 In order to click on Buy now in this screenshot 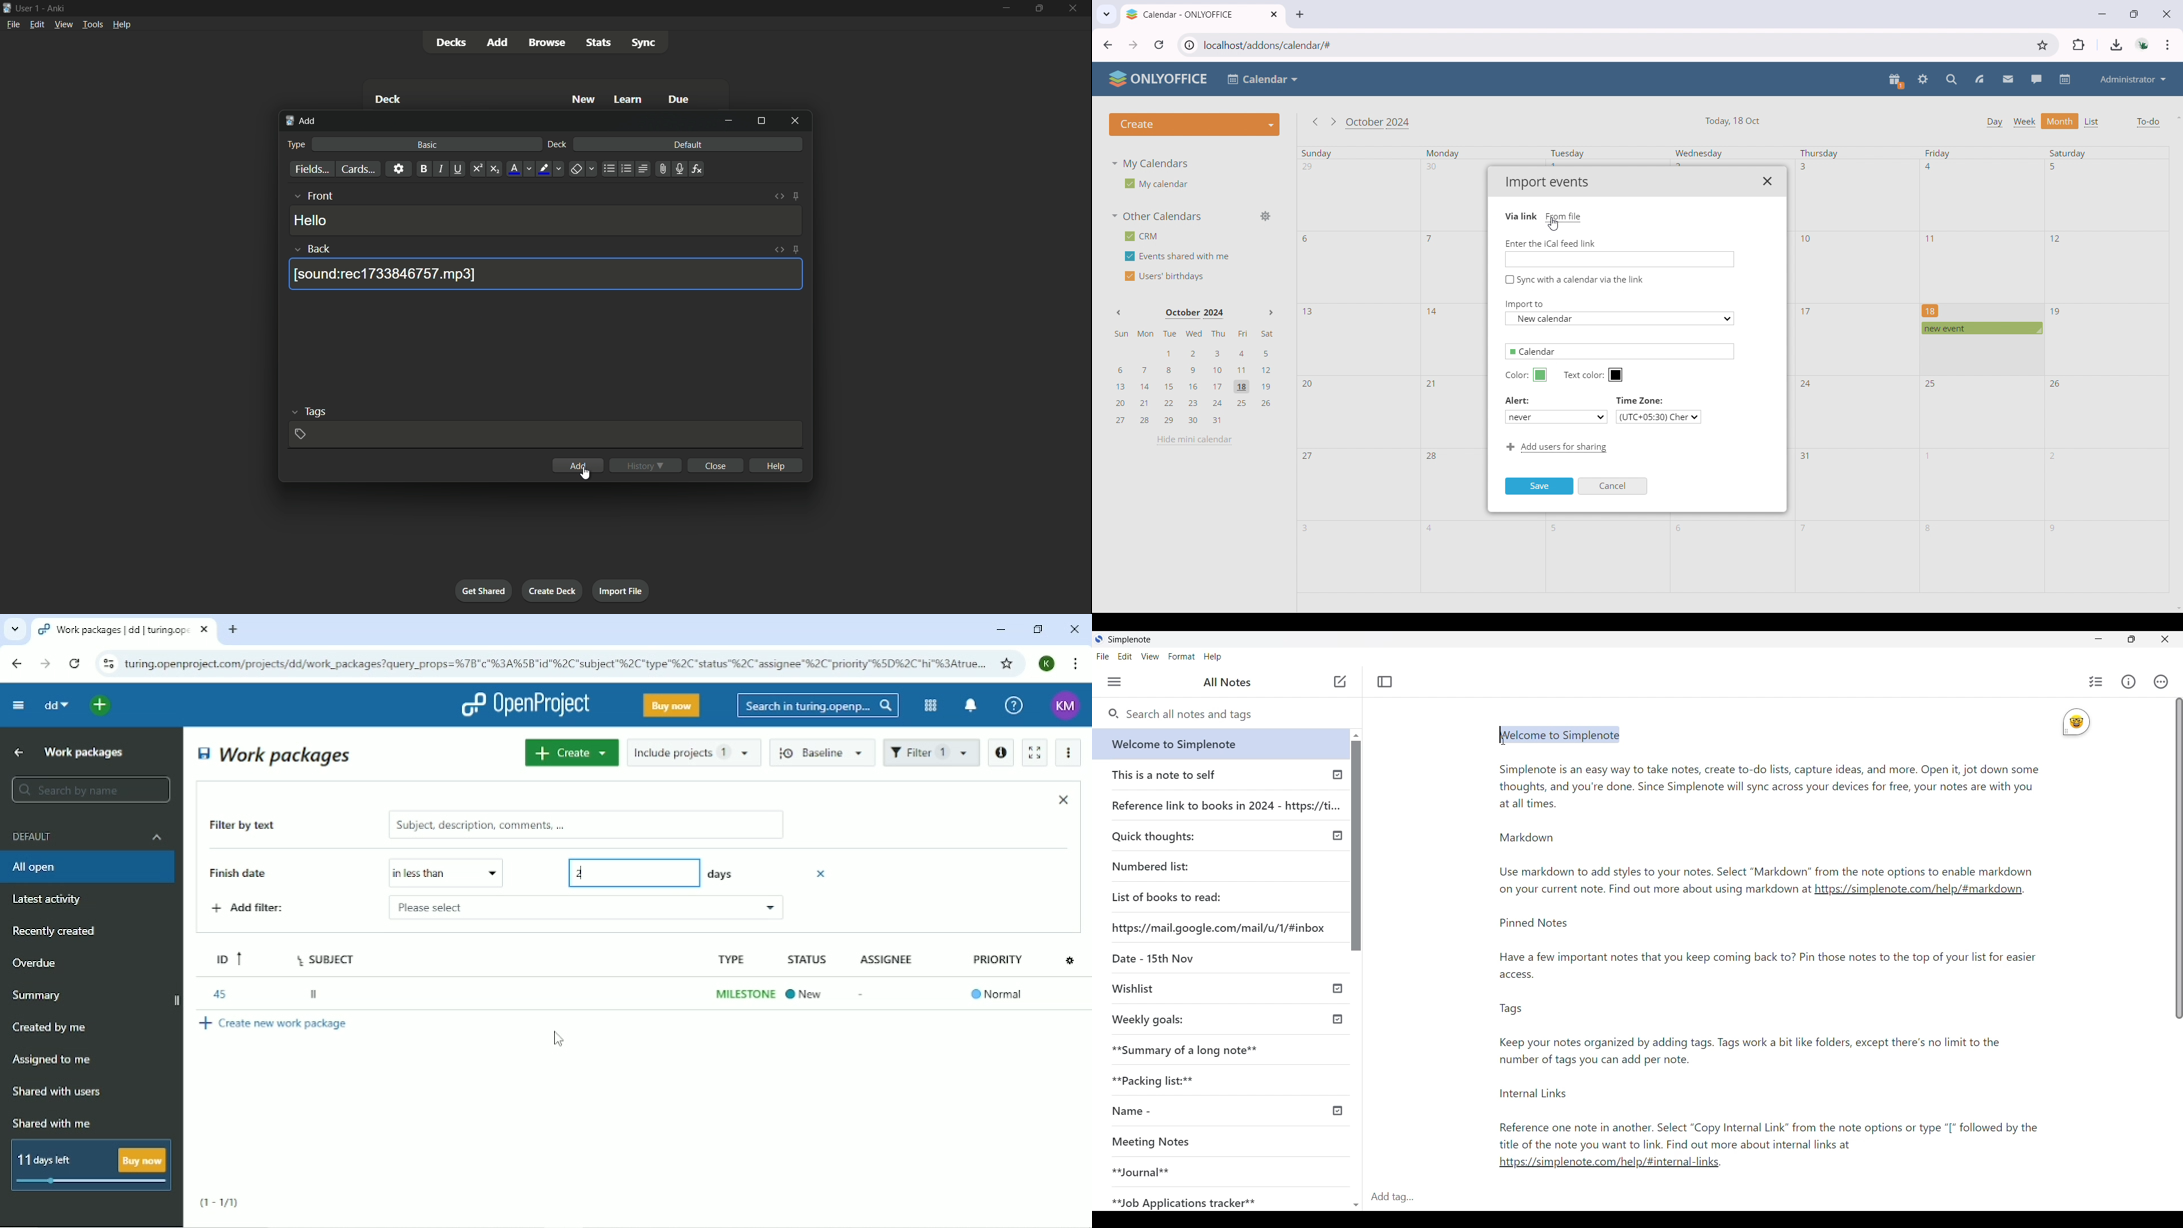, I will do `click(672, 705)`.